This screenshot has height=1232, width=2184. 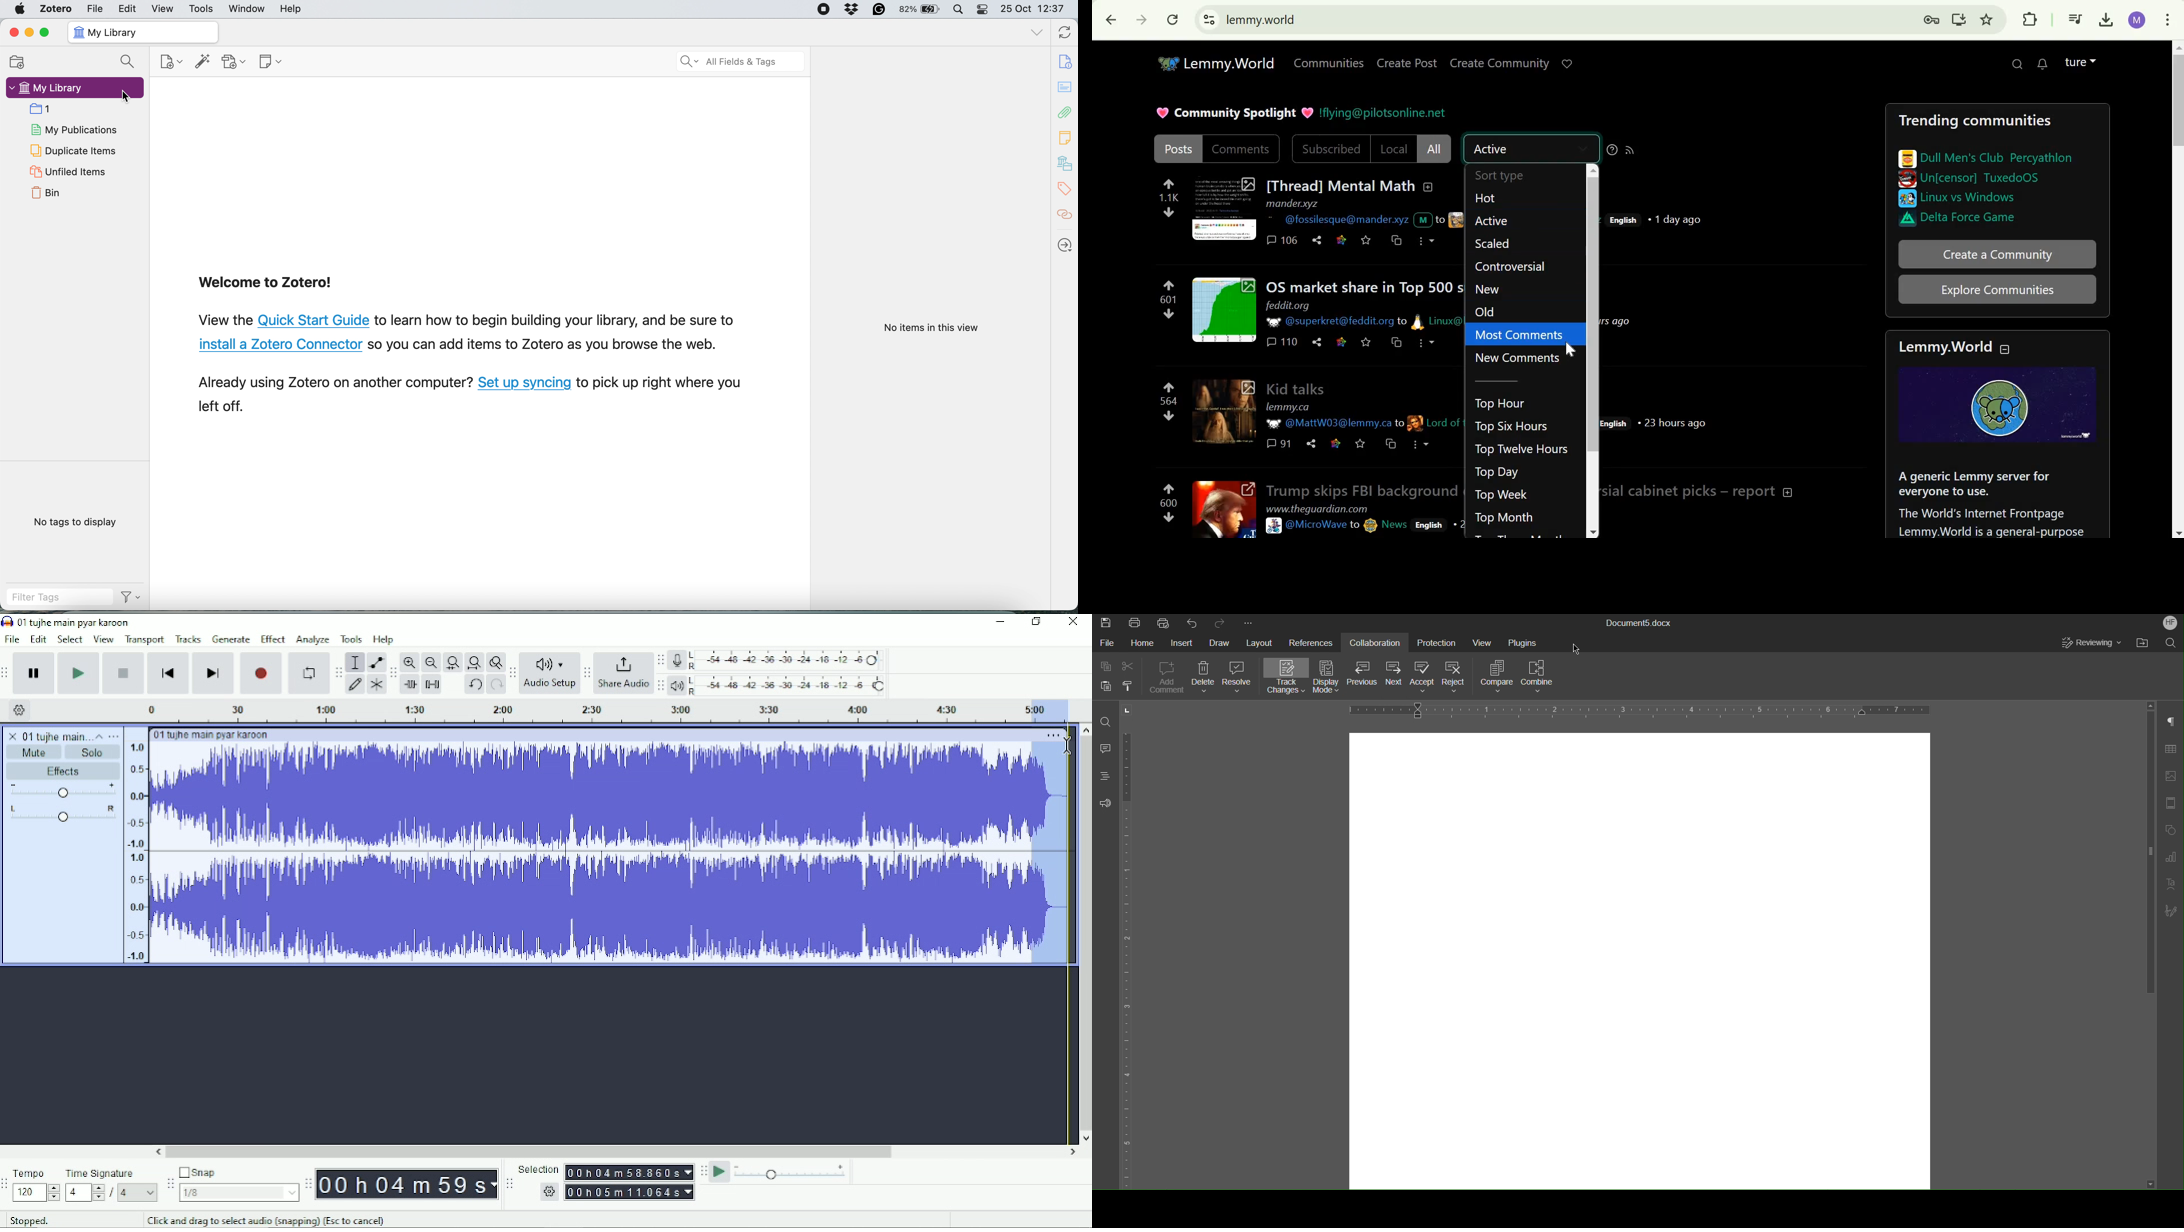 I want to click on RSS, so click(x=1629, y=149).